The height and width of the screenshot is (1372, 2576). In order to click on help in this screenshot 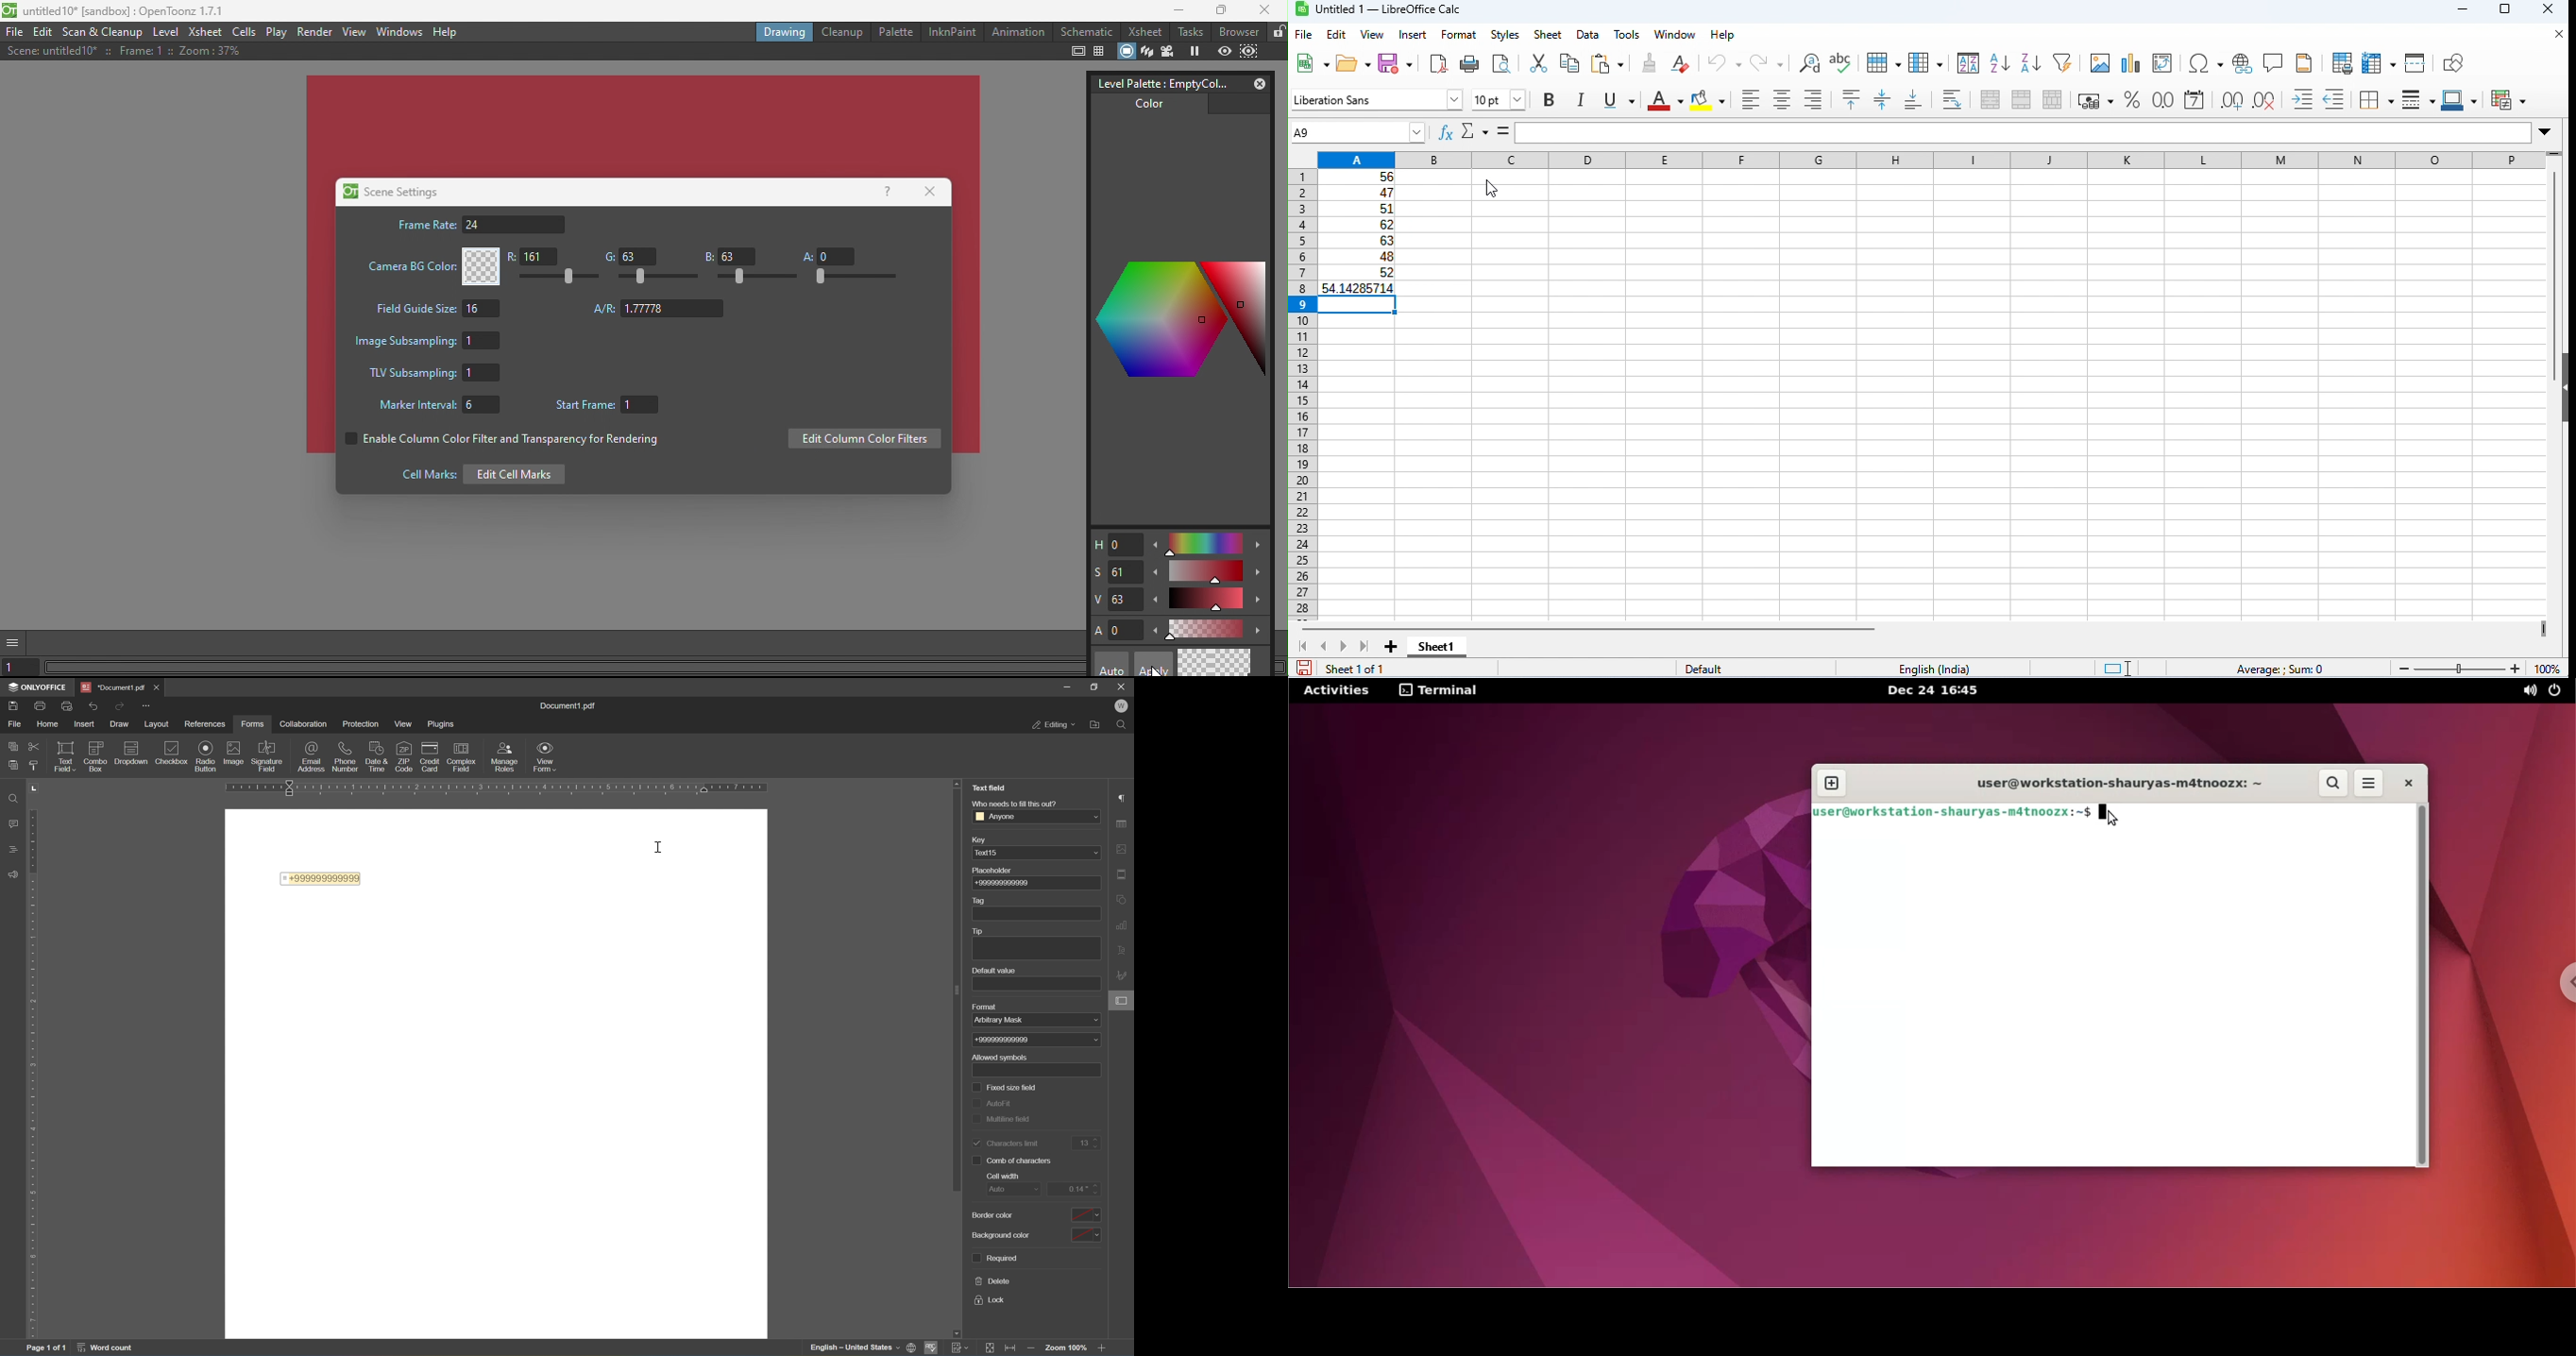, I will do `click(1725, 35)`.